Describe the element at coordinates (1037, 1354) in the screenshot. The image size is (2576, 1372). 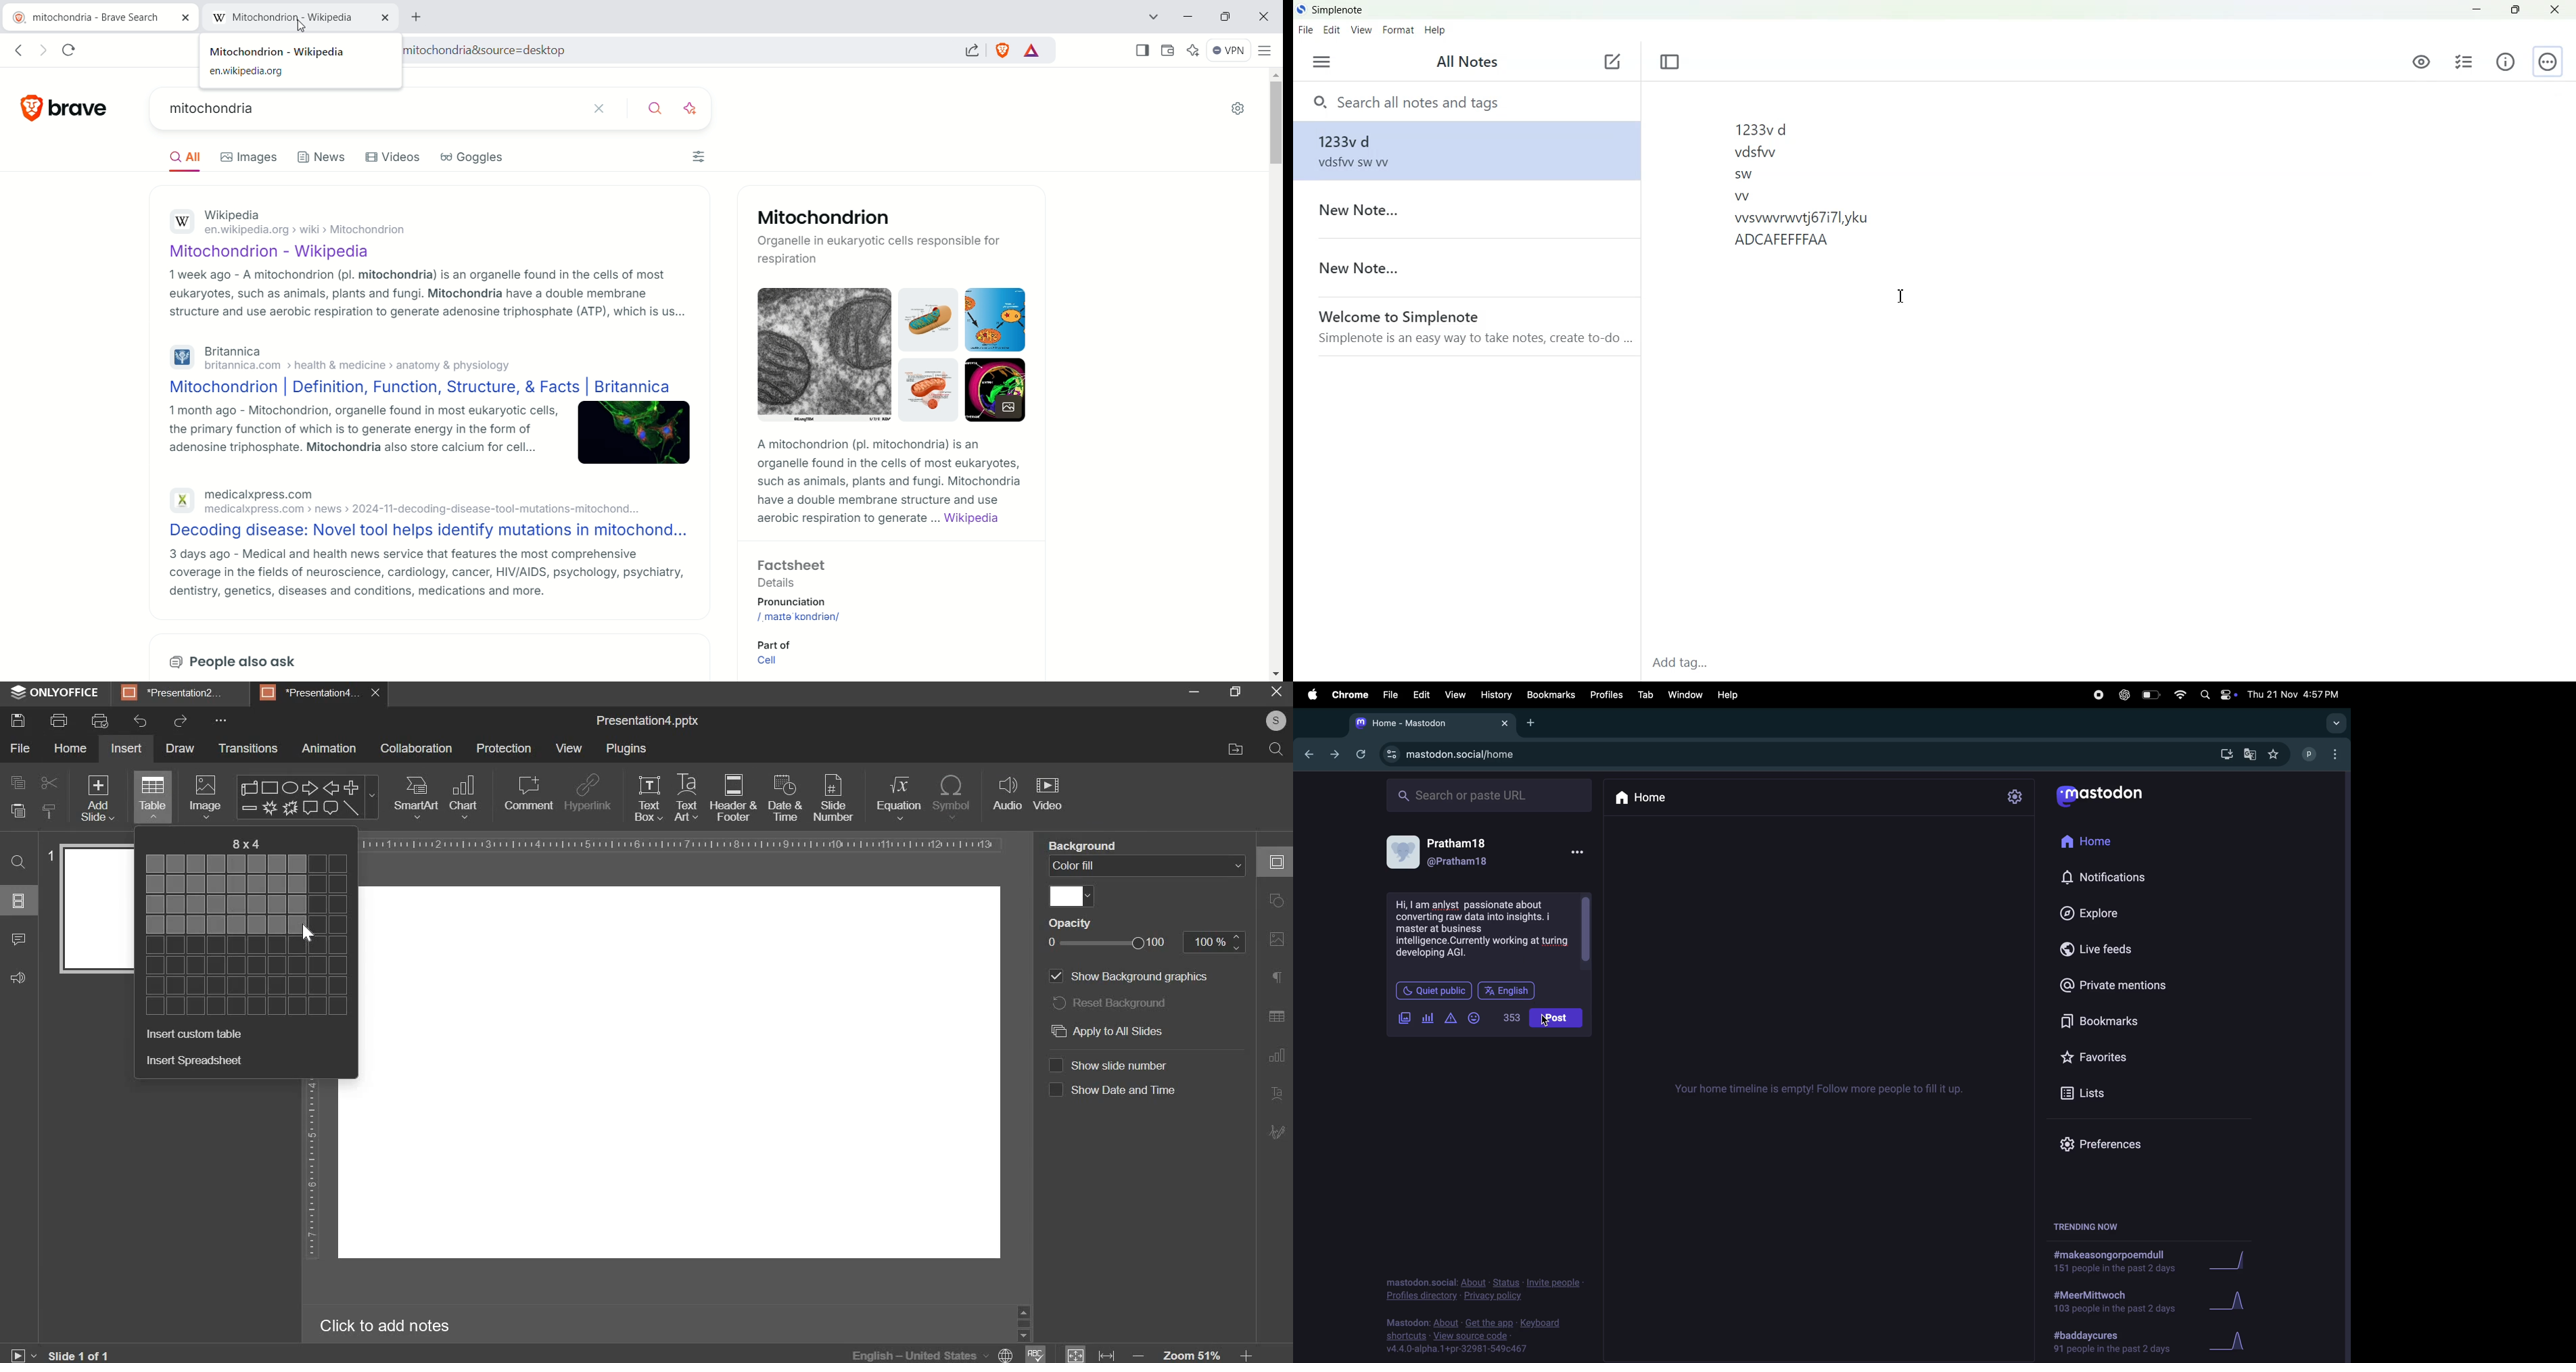
I see `spell checking` at that location.